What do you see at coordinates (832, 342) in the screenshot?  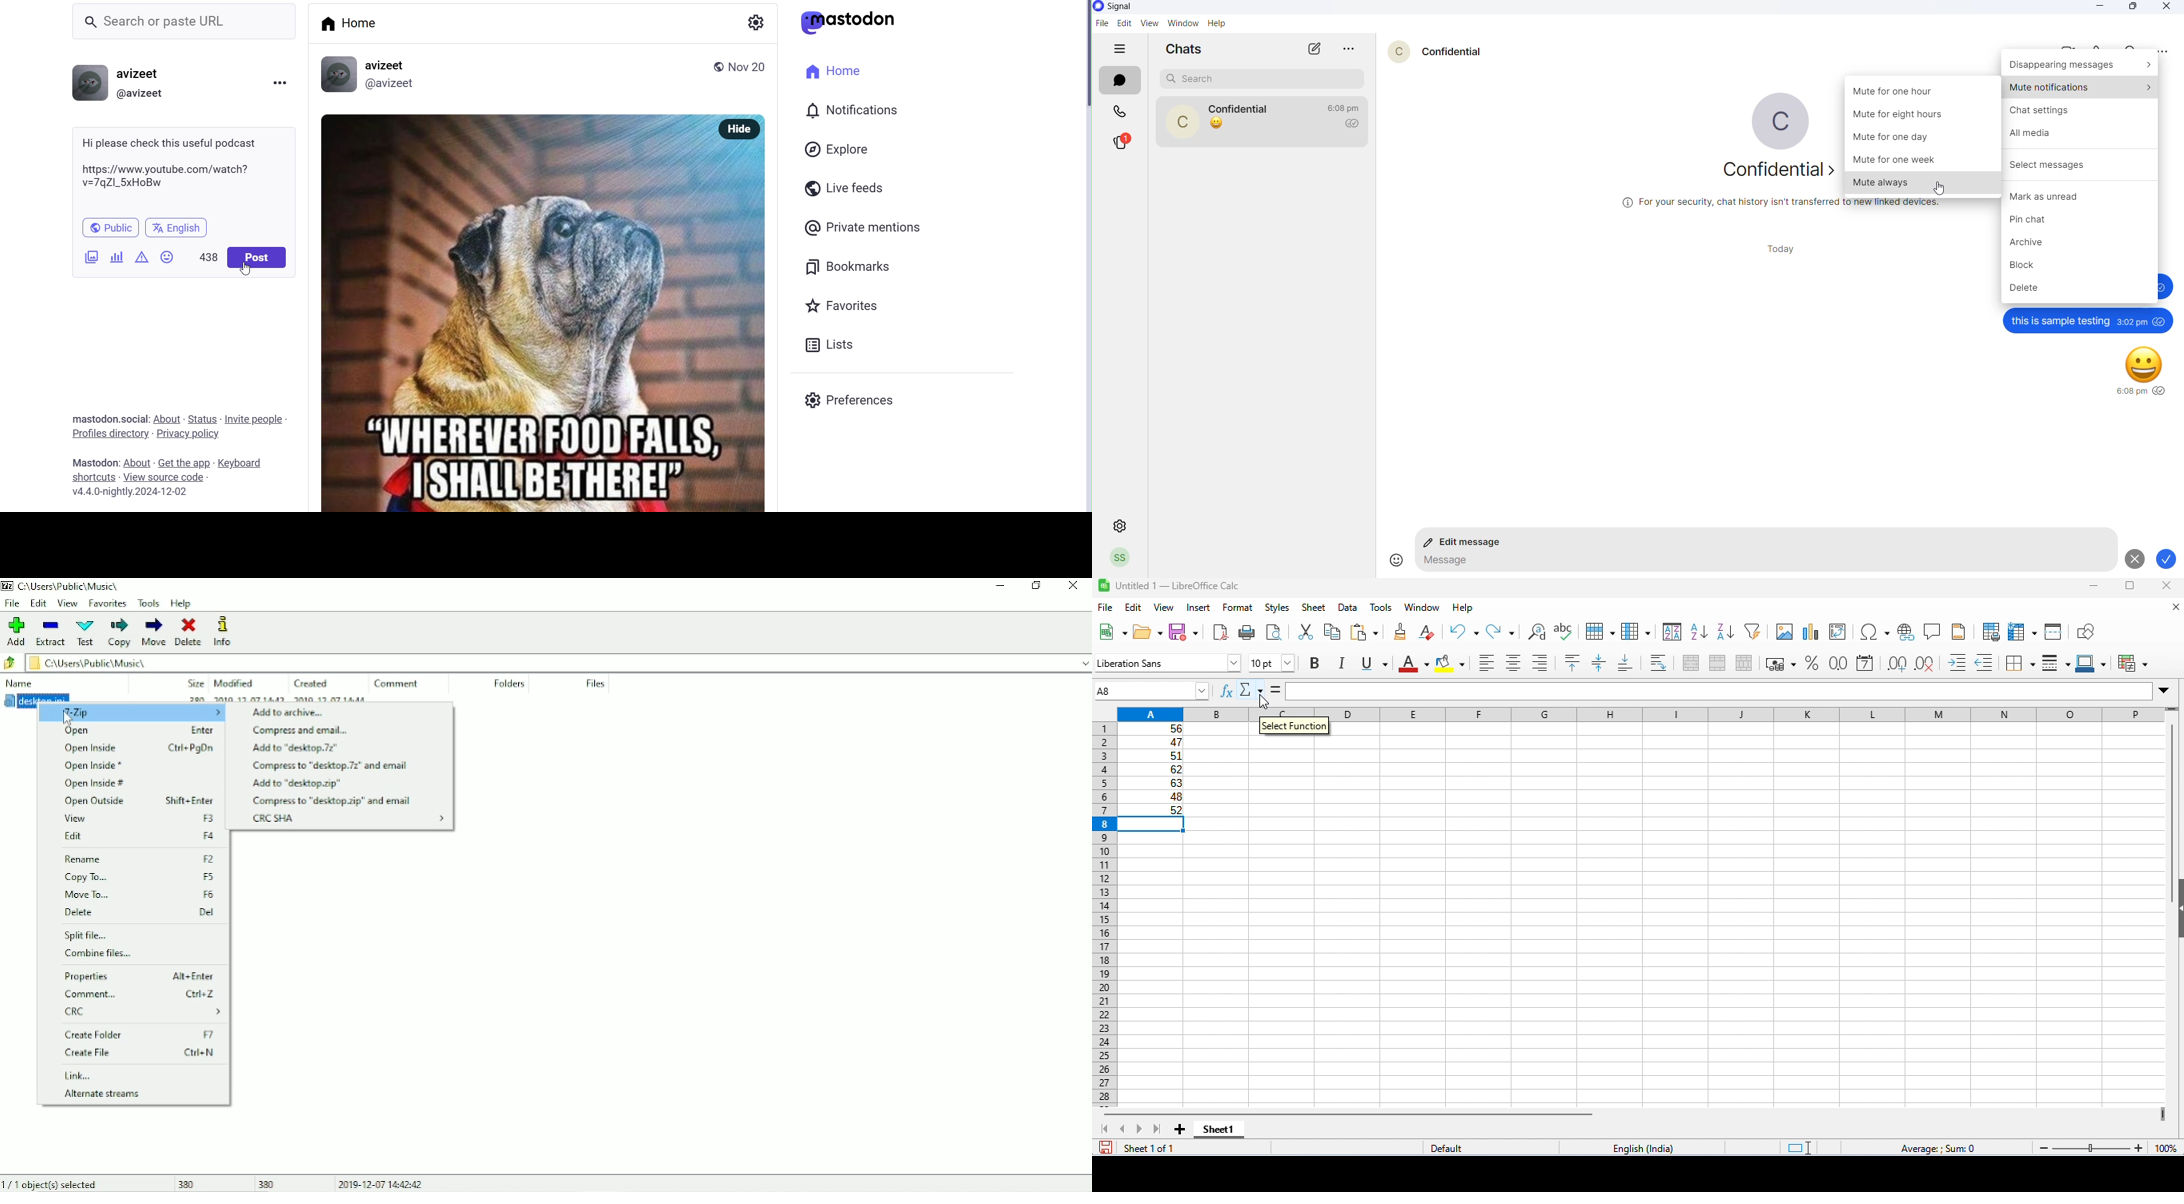 I see `lists` at bounding box center [832, 342].